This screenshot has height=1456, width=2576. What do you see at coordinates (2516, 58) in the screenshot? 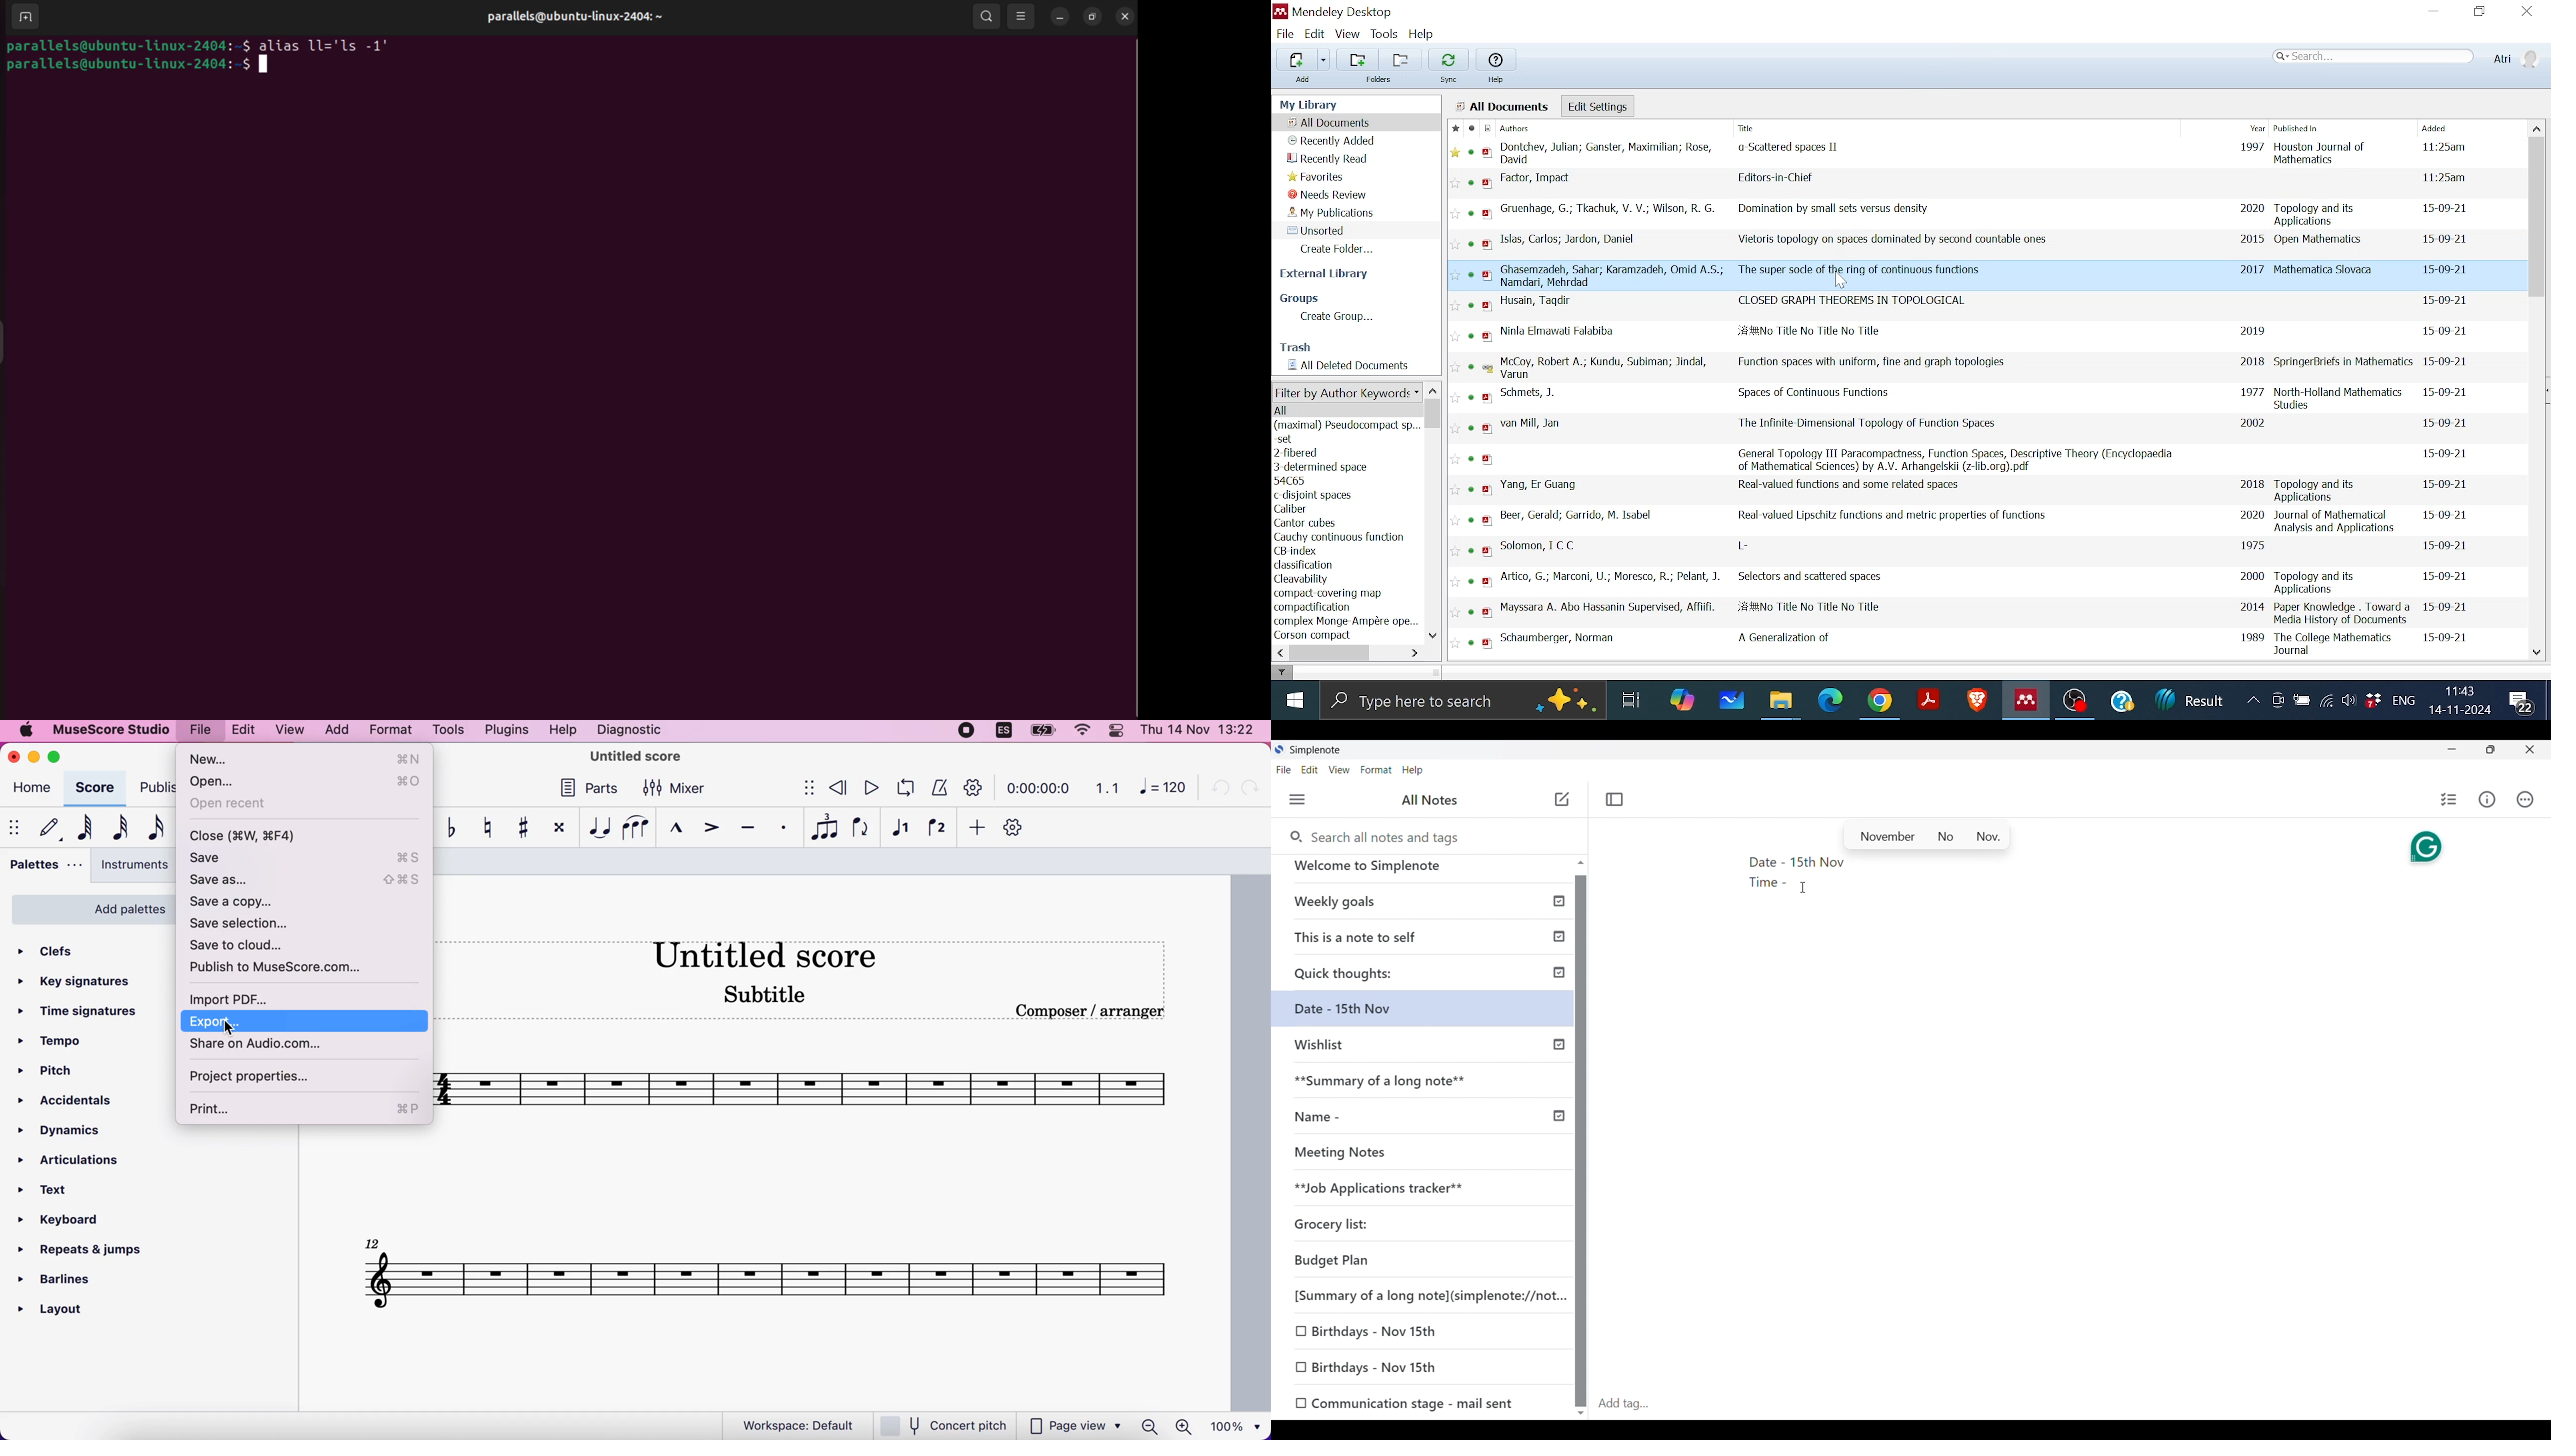
I see `Profile` at bounding box center [2516, 58].